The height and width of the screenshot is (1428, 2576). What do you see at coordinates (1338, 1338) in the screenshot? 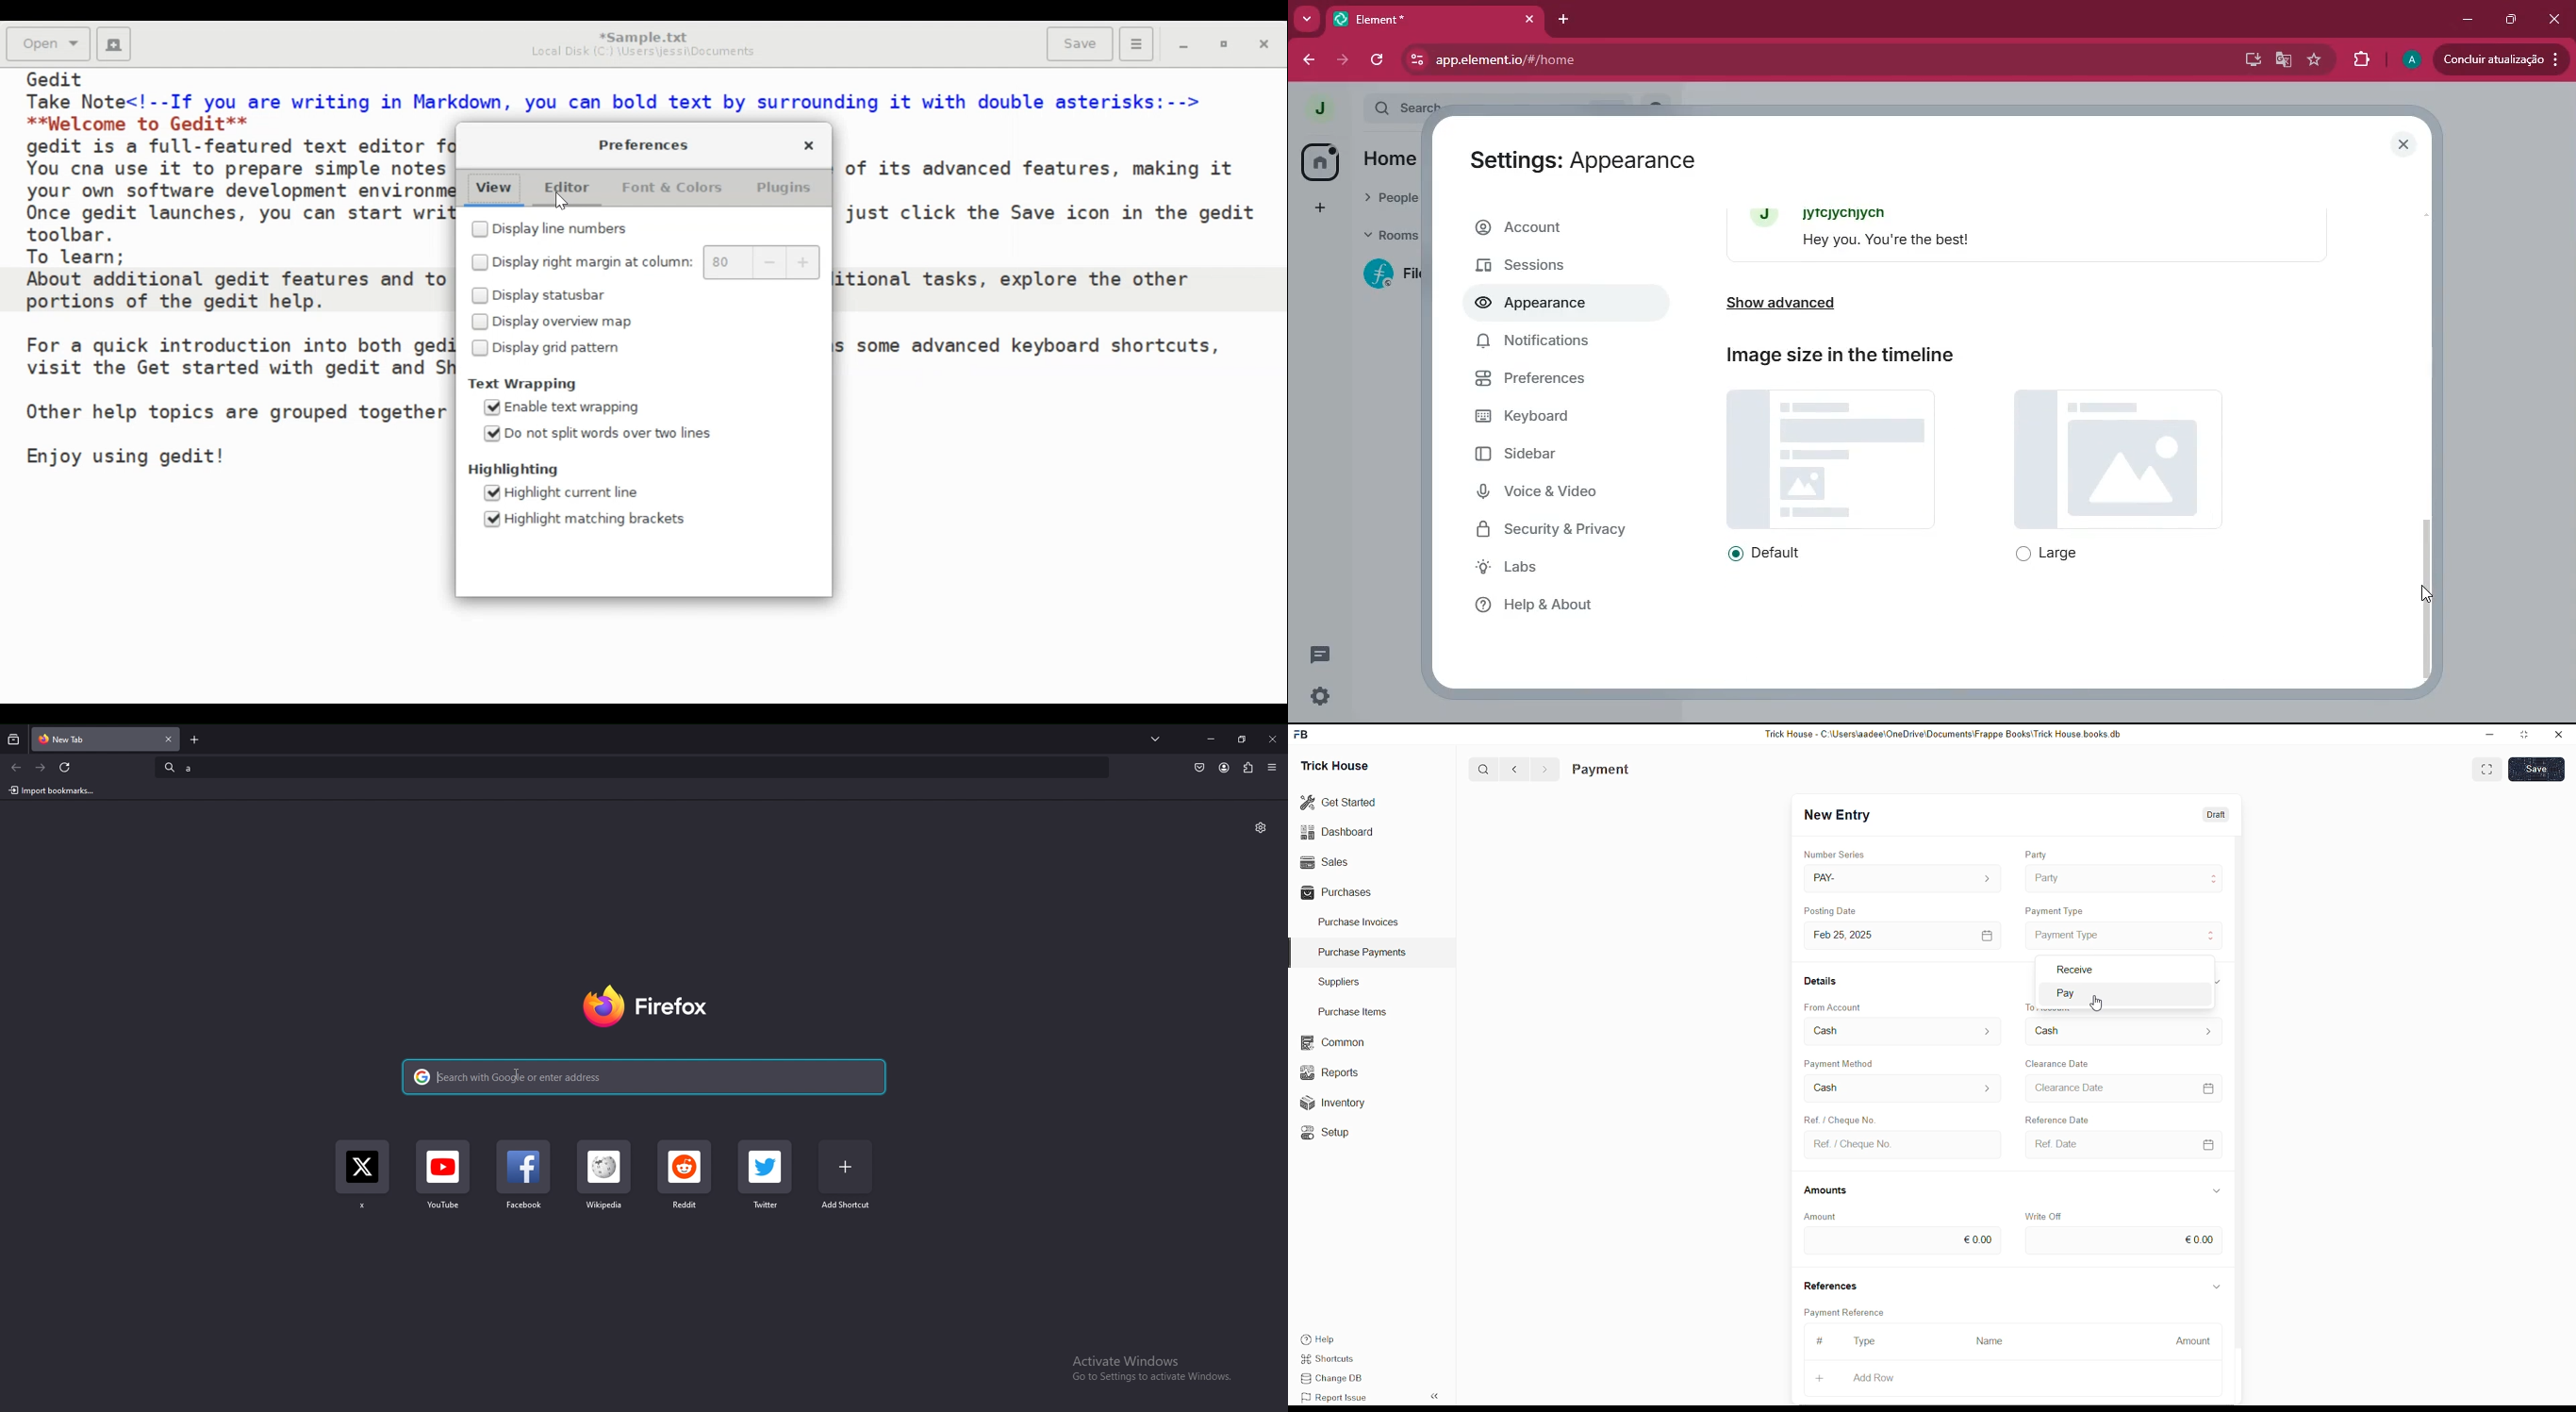
I see ` Help` at bounding box center [1338, 1338].